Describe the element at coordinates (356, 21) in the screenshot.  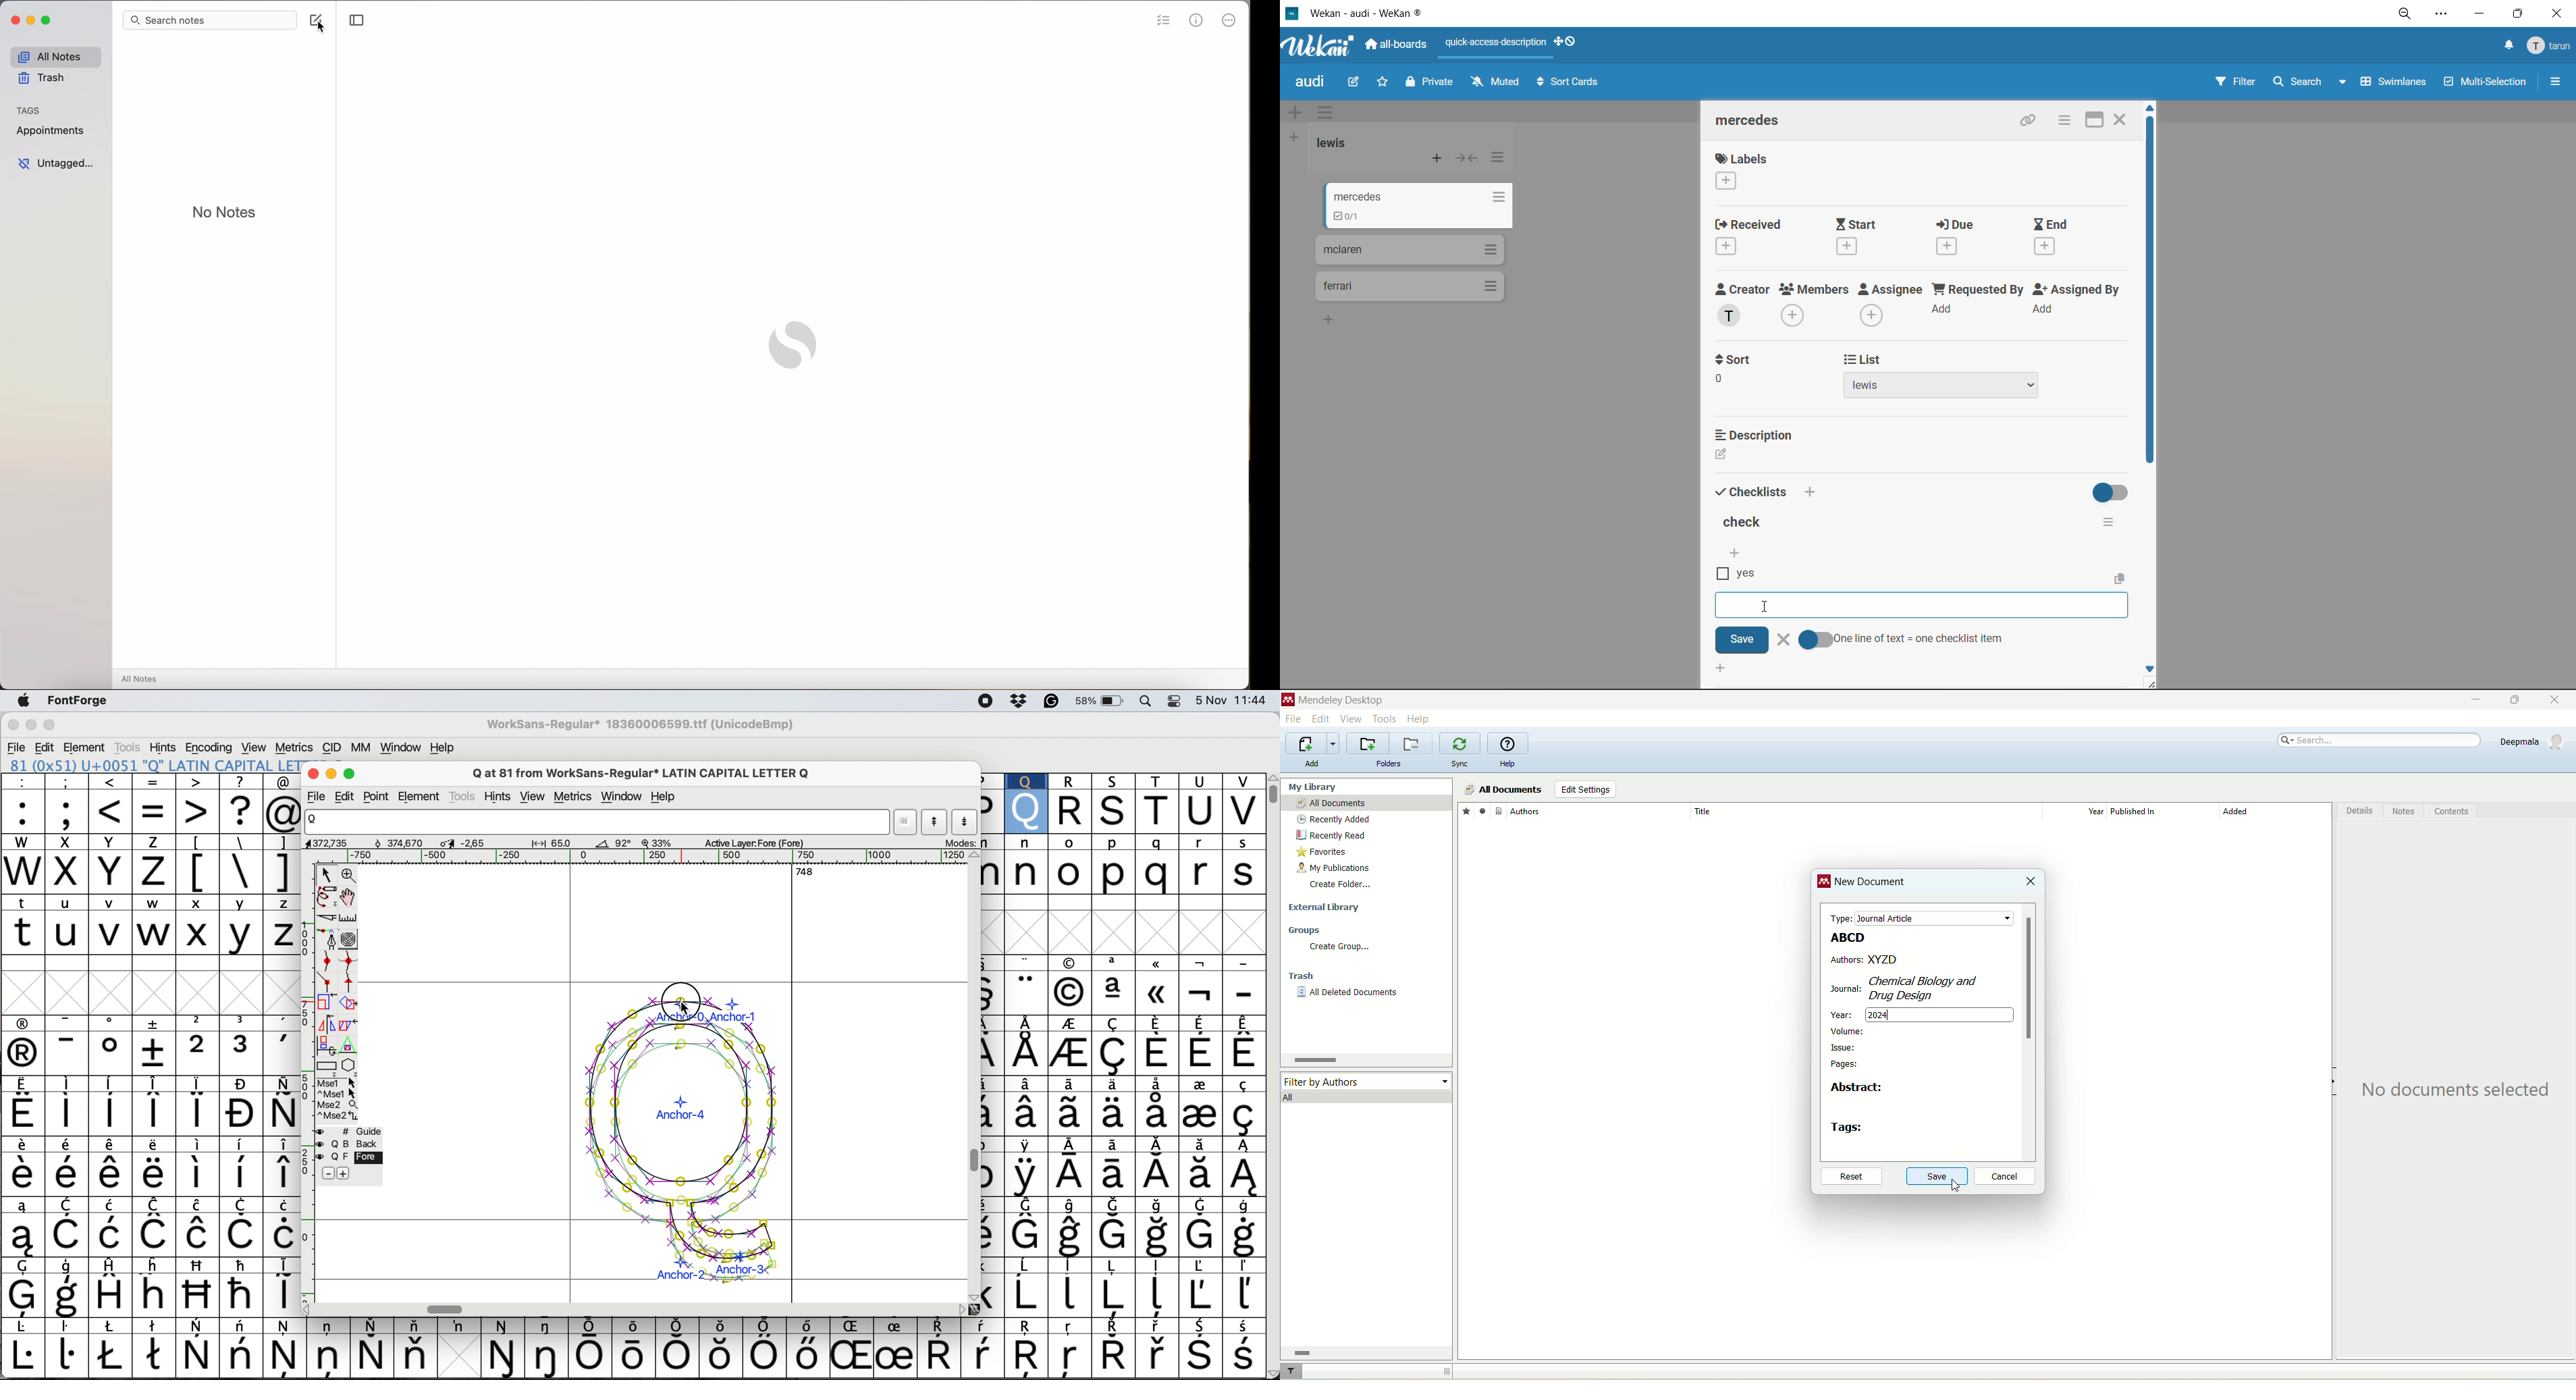
I see `toggle sidebar` at that location.